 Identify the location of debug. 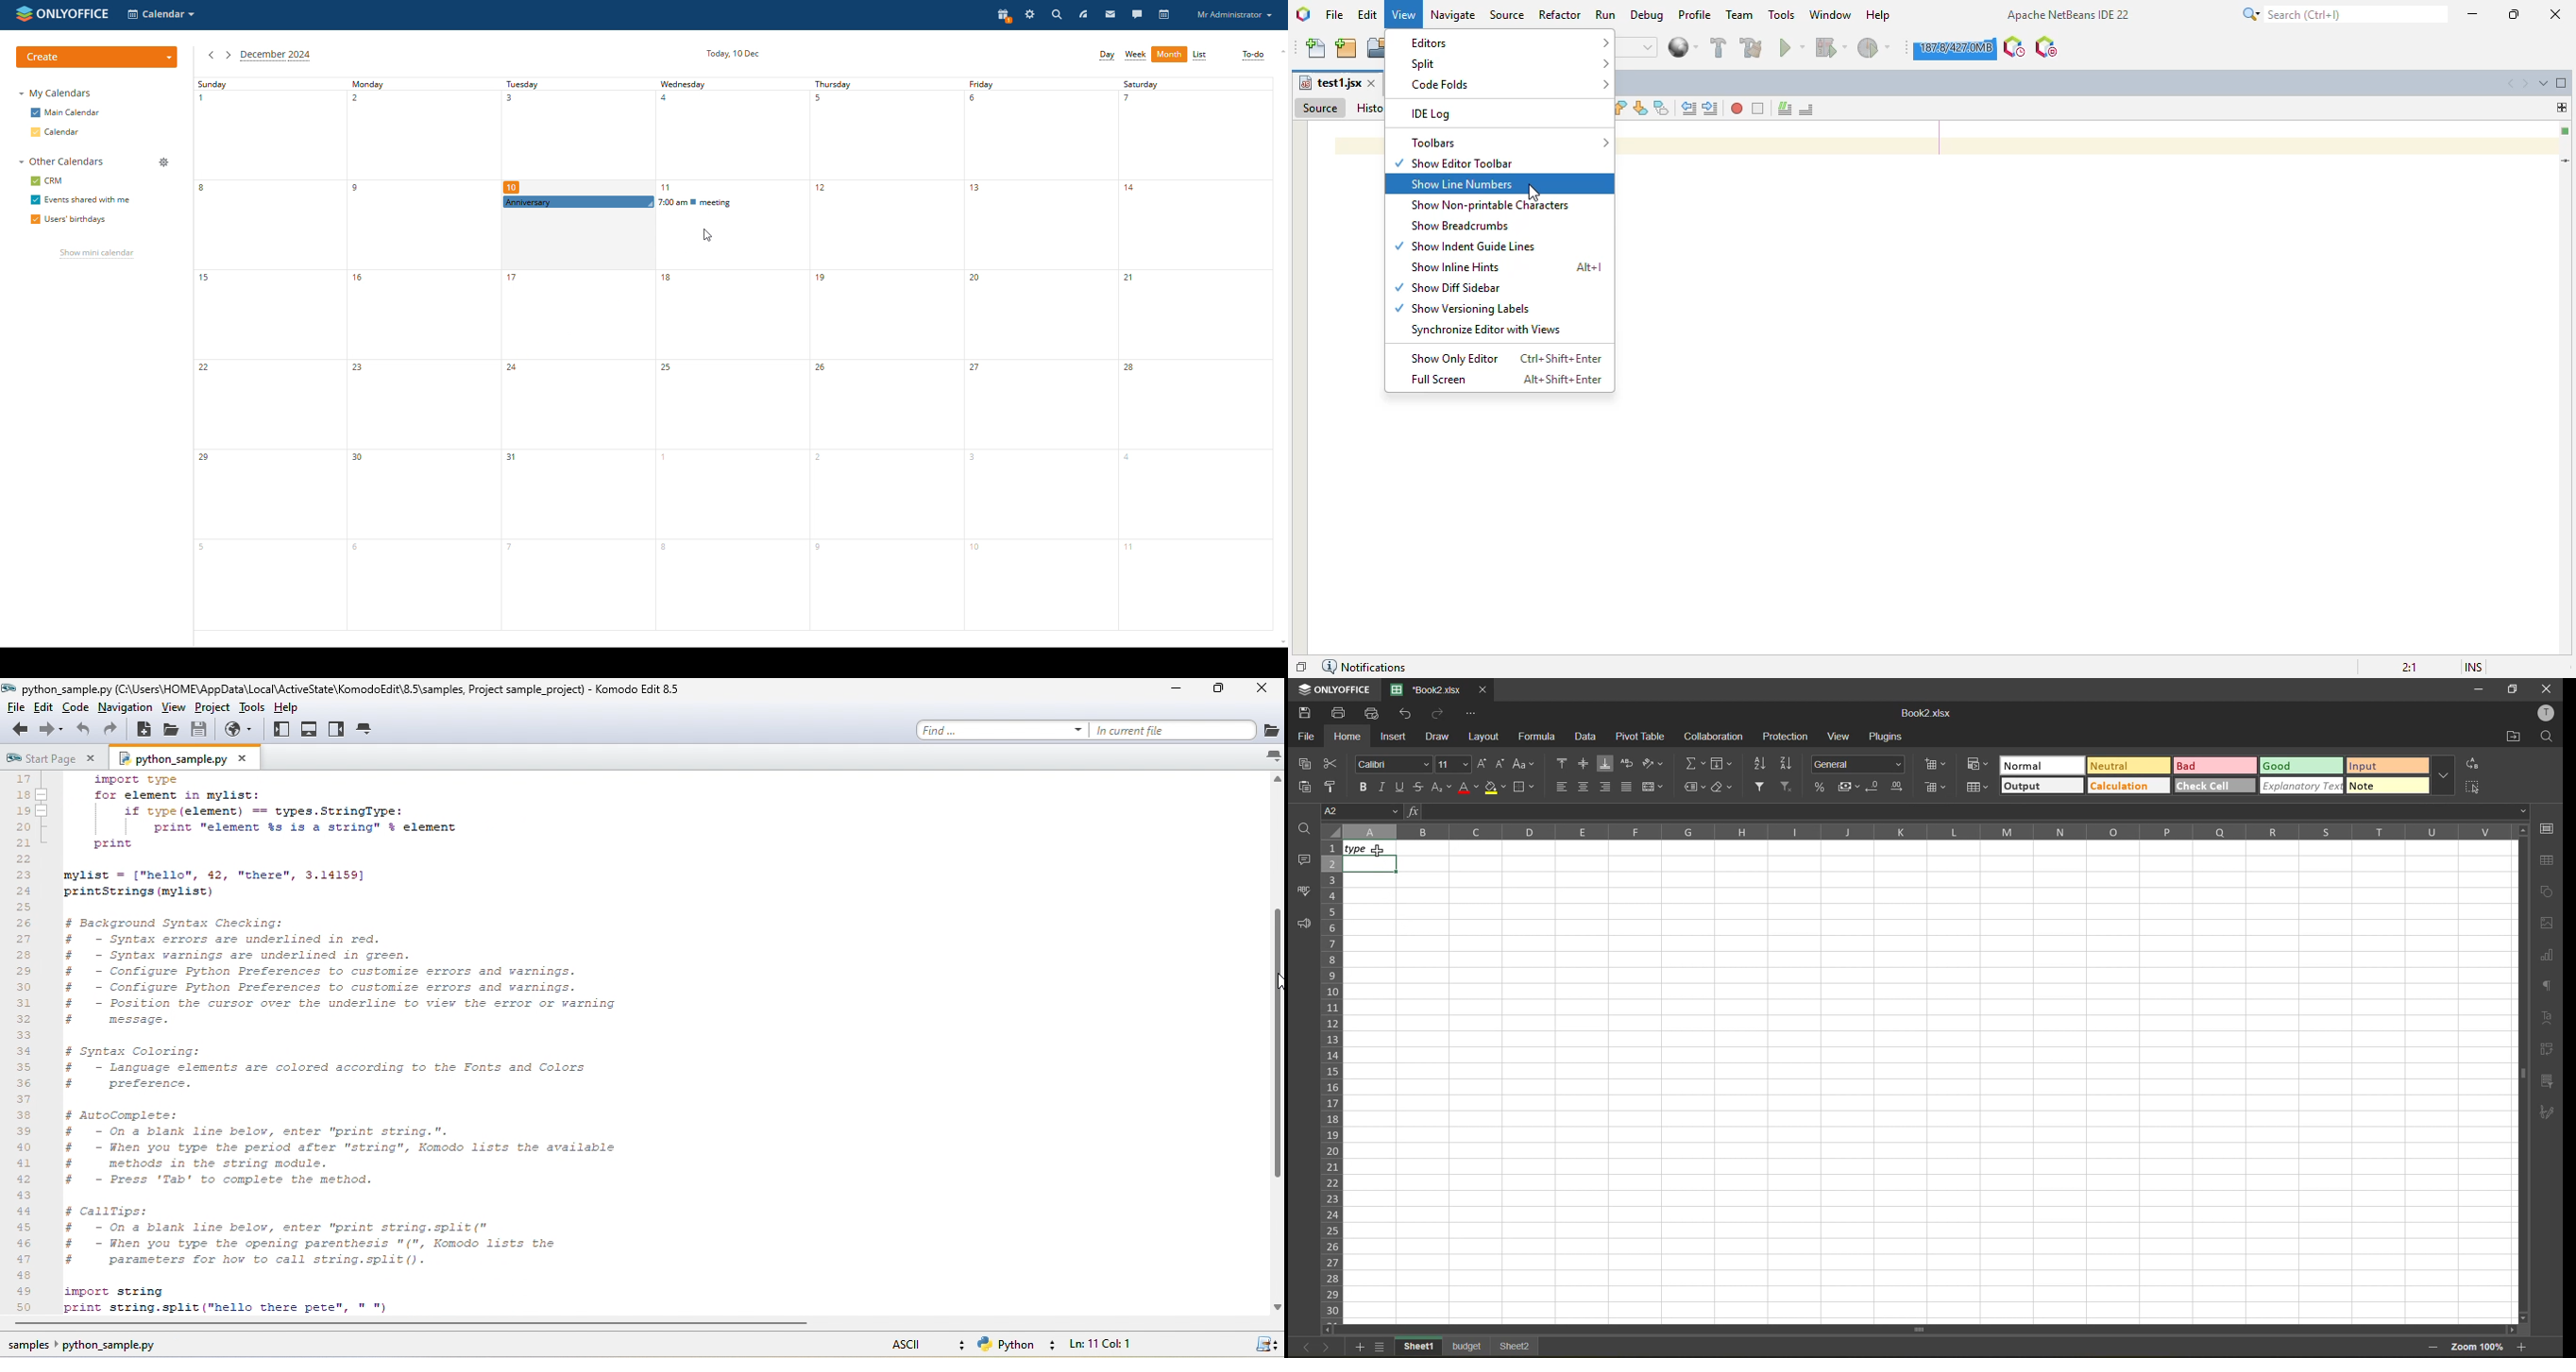
(1648, 15).